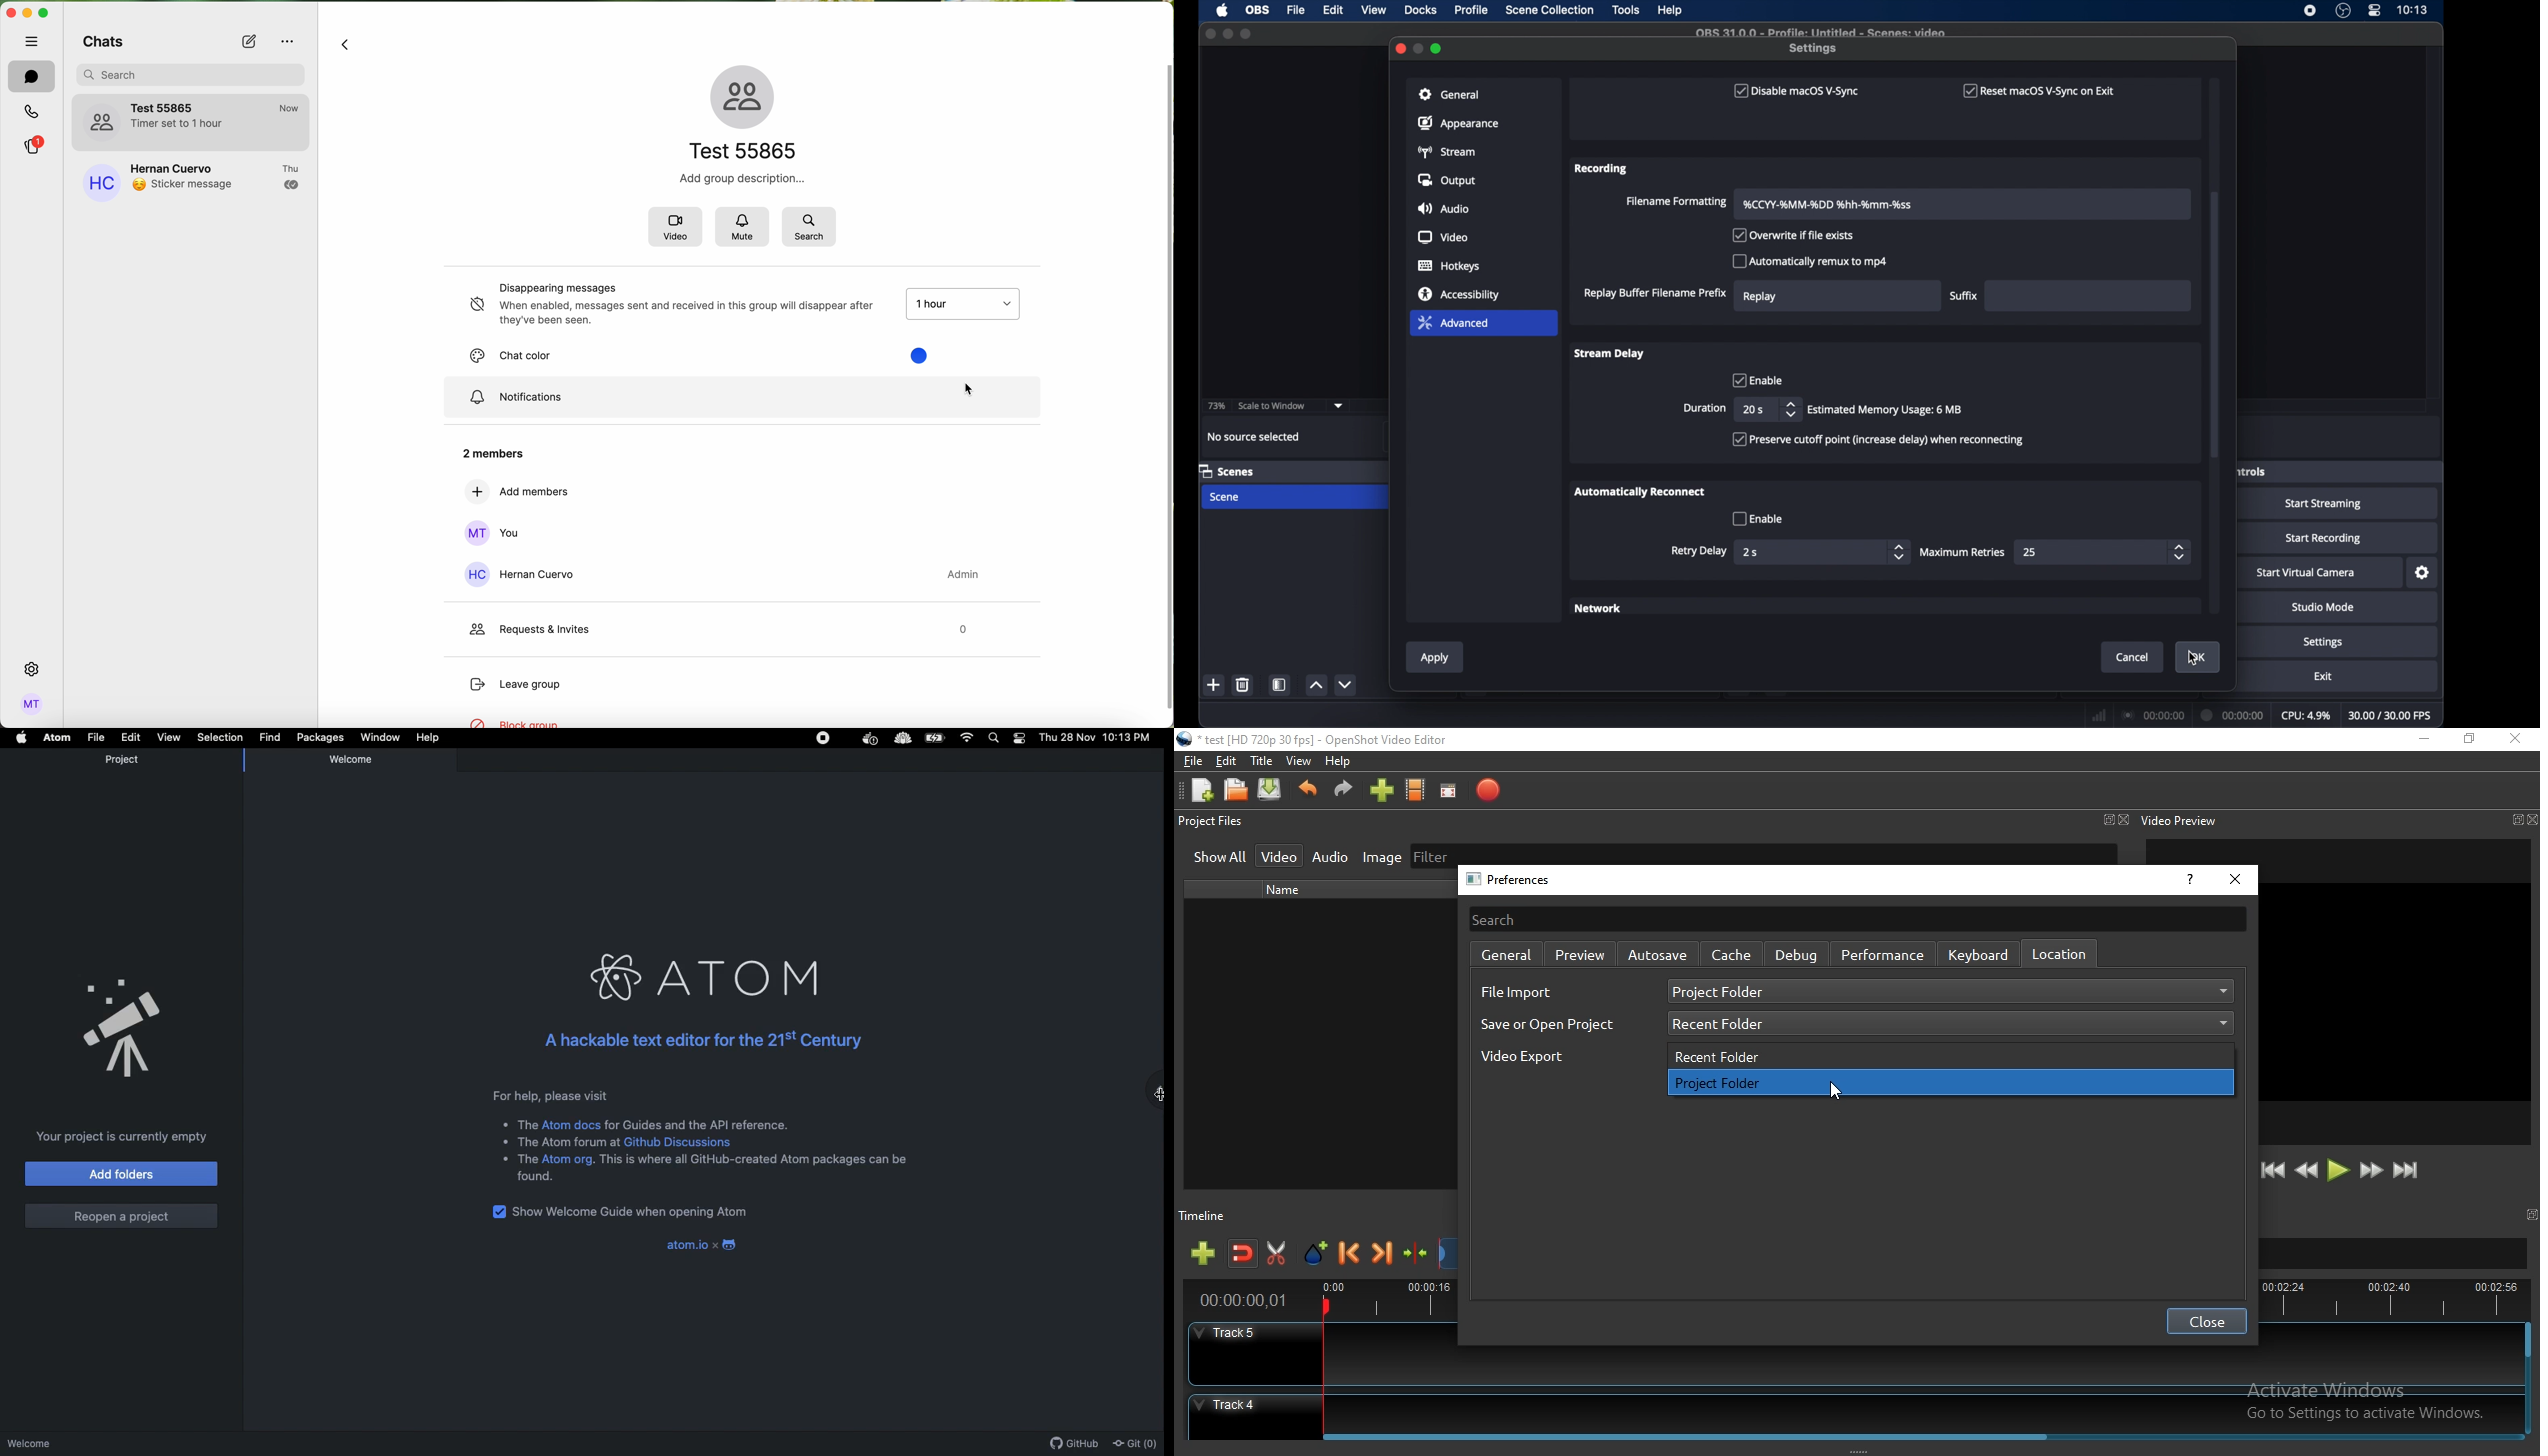 The height and width of the screenshot is (1456, 2548). Describe the element at coordinates (1227, 763) in the screenshot. I see `Edit ` at that location.